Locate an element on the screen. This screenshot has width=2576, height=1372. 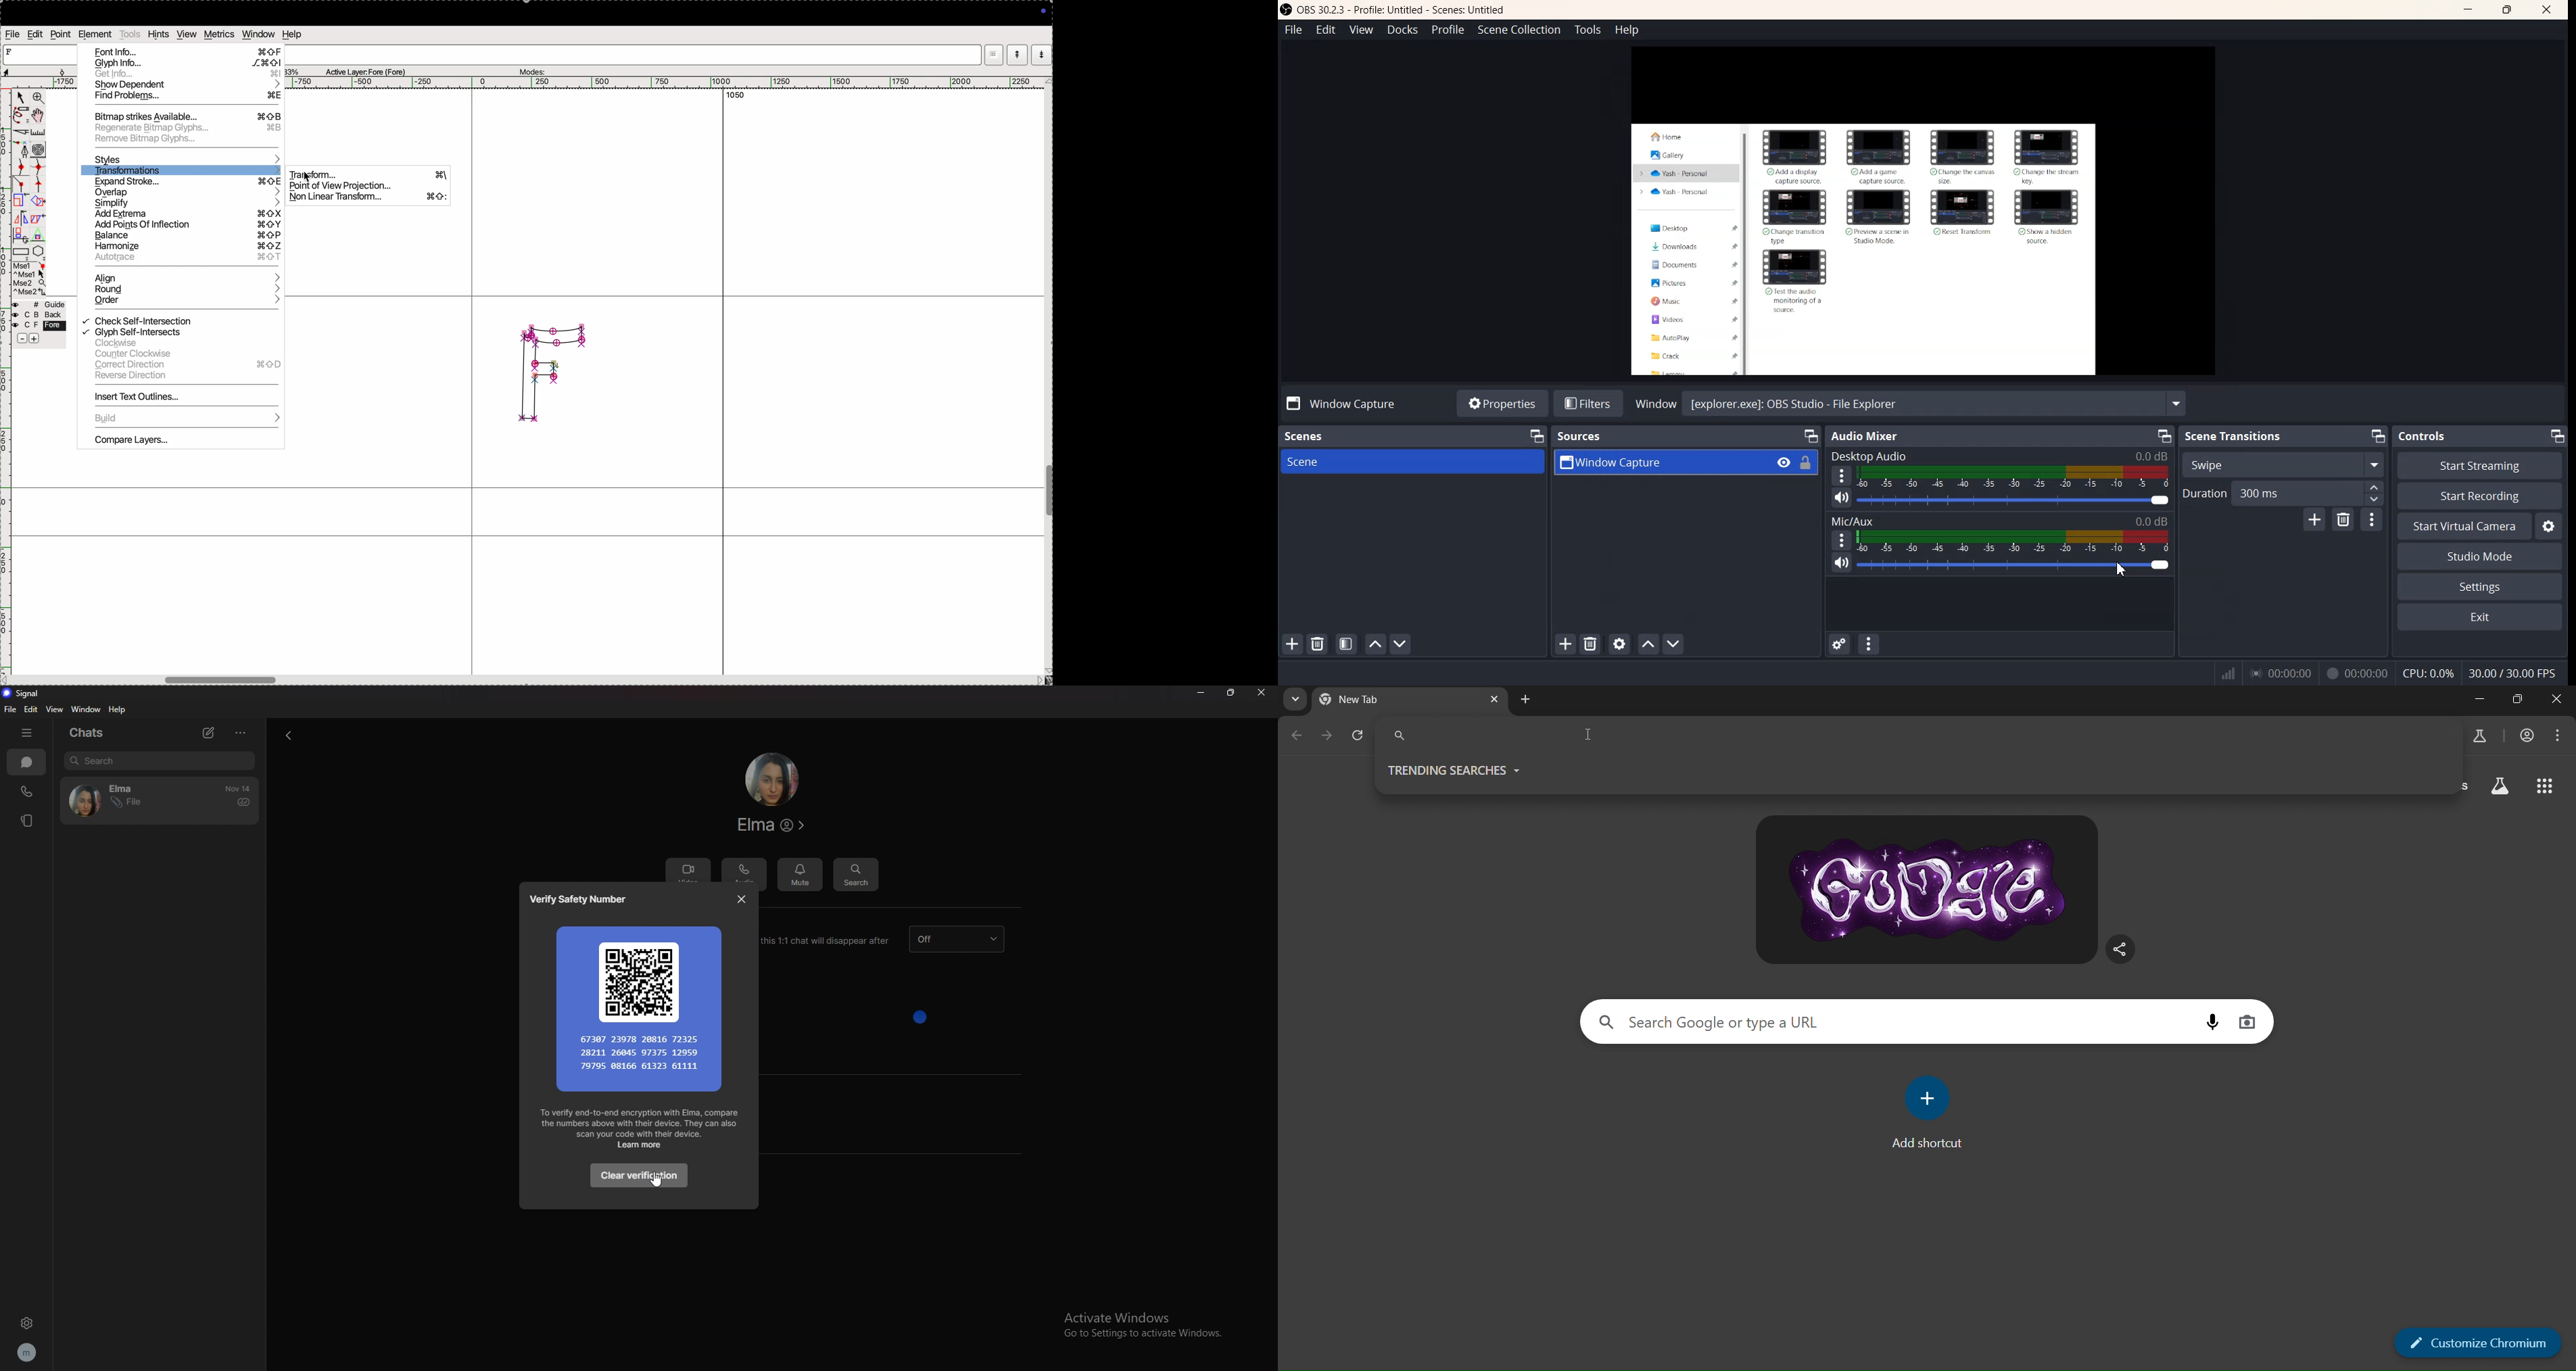
tools is located at coordinates (130, 34).